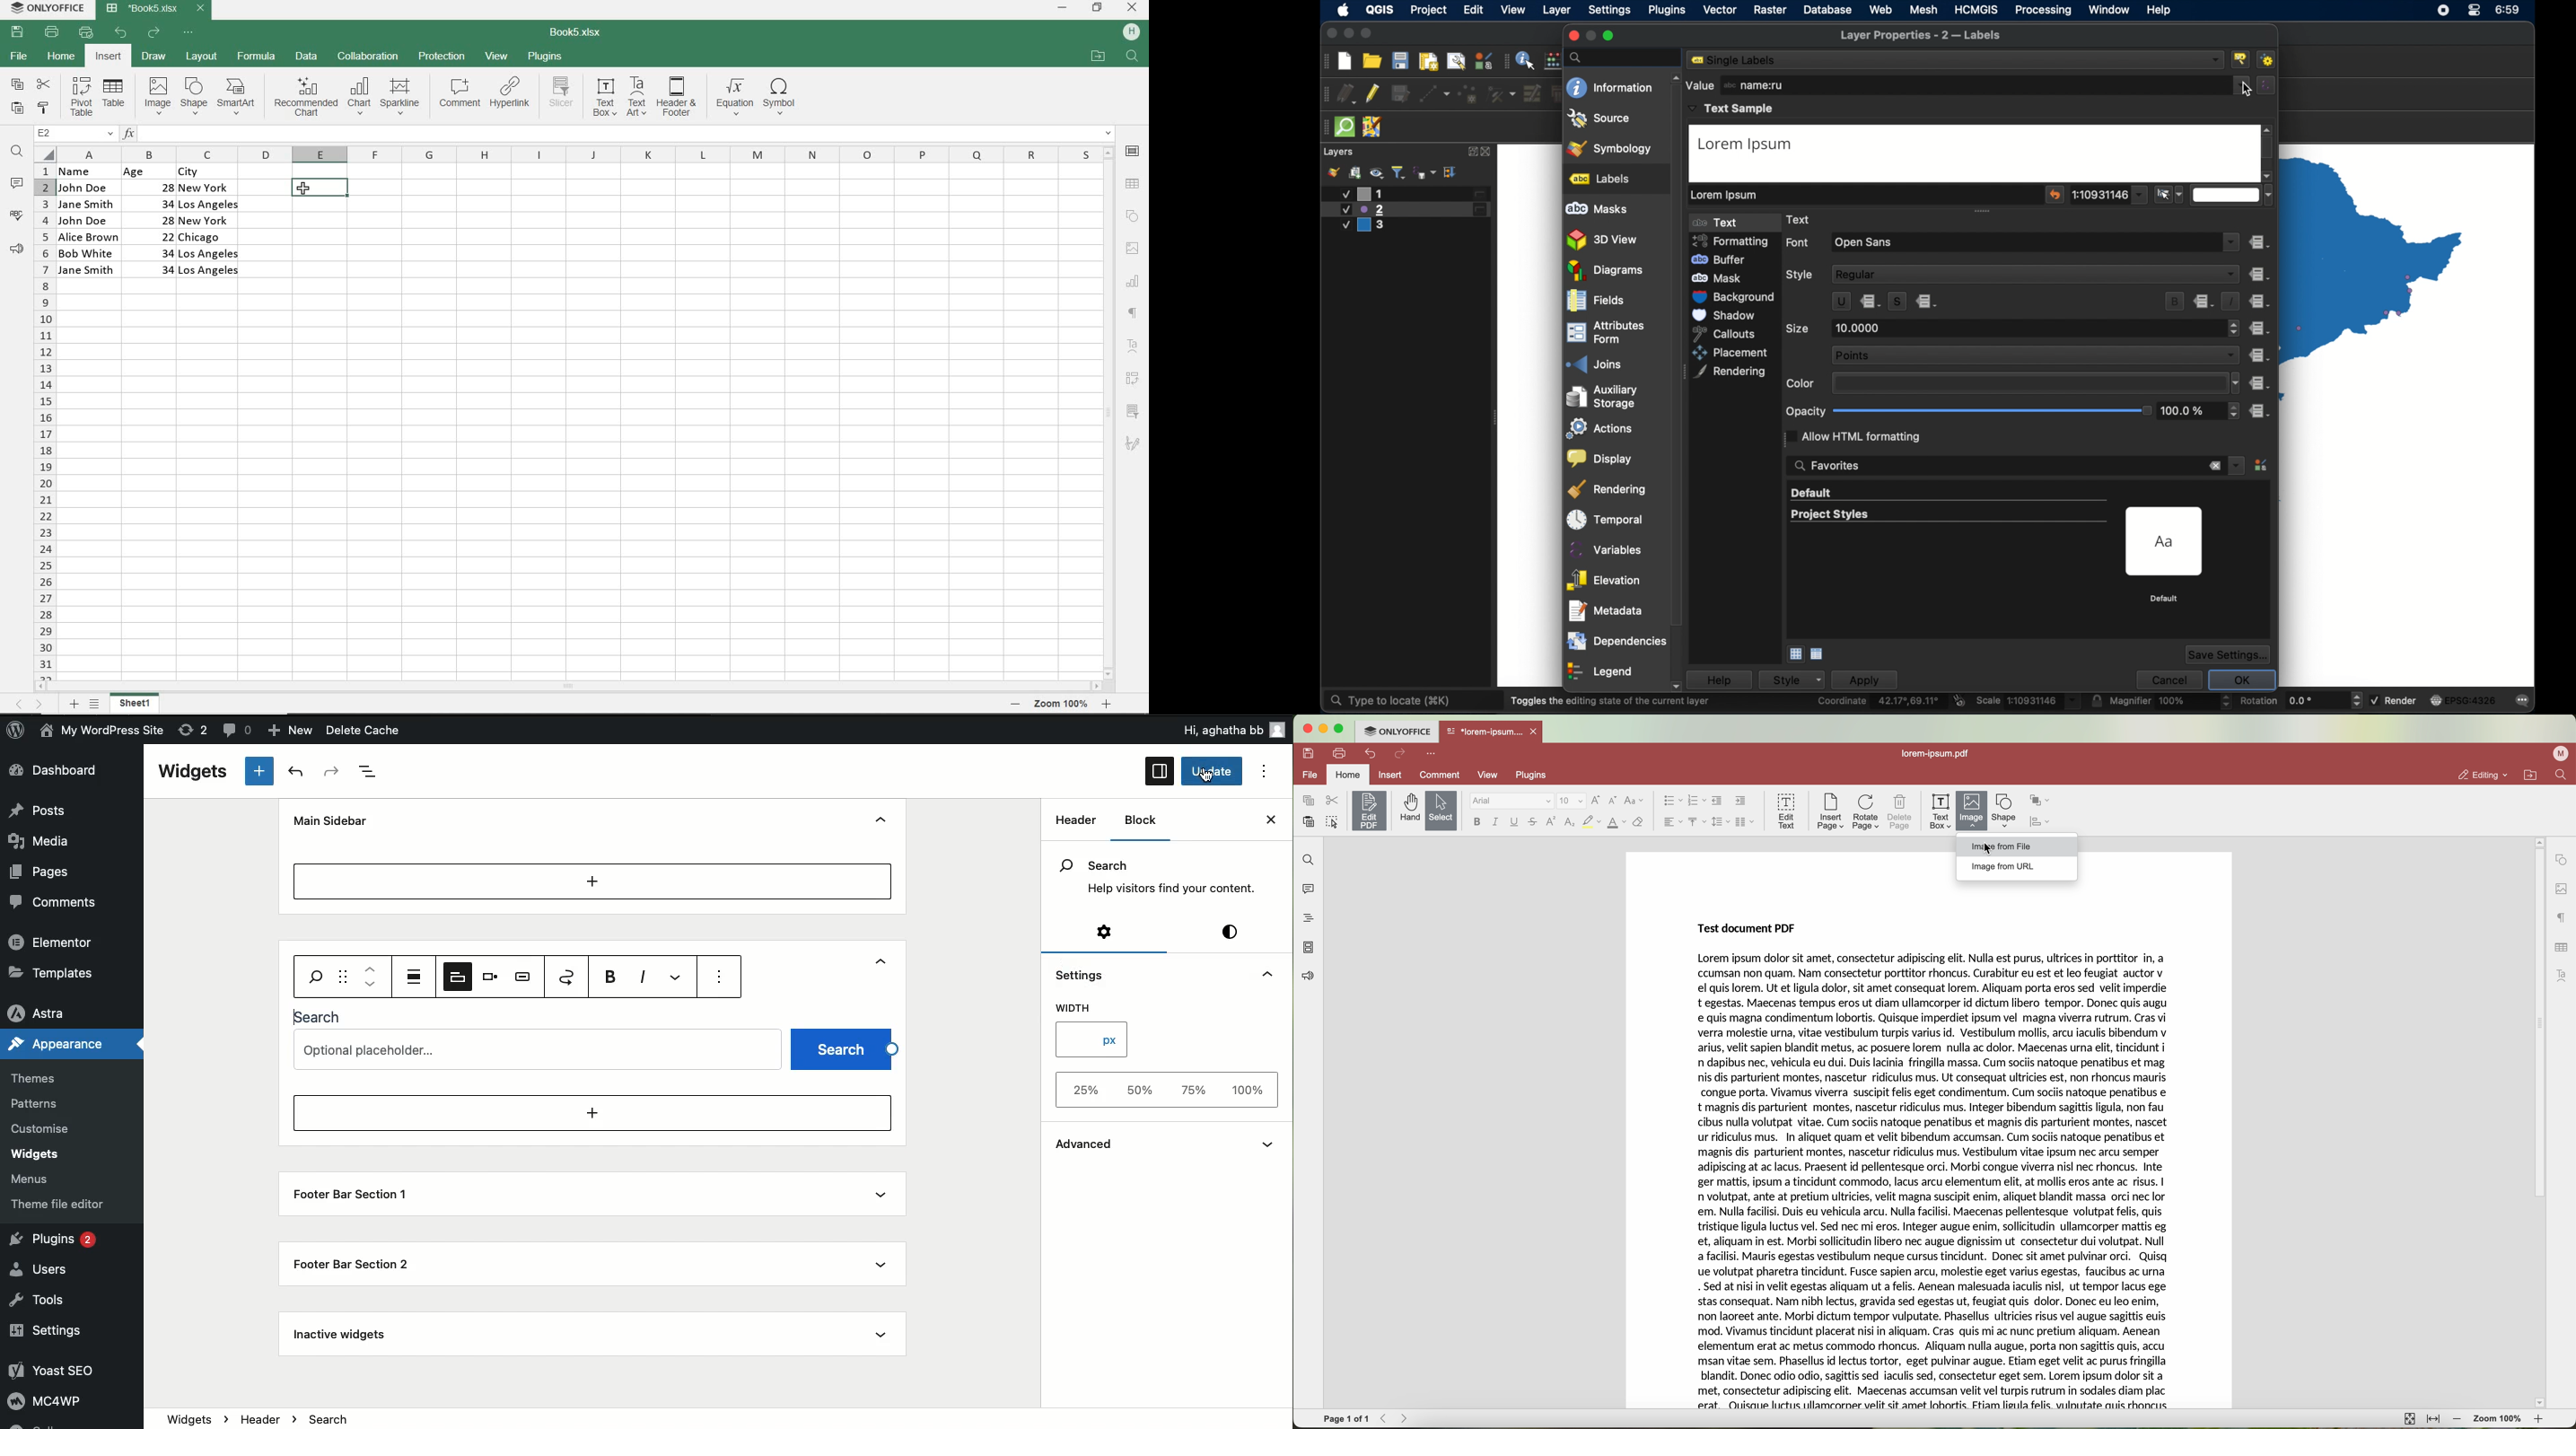 The height and width of the screenshot is (1456, 2576). What do you see at coordinates (2498, 1420) in the screenshot?
I see `zoom 100%` at bounding box center [2498, 1420].